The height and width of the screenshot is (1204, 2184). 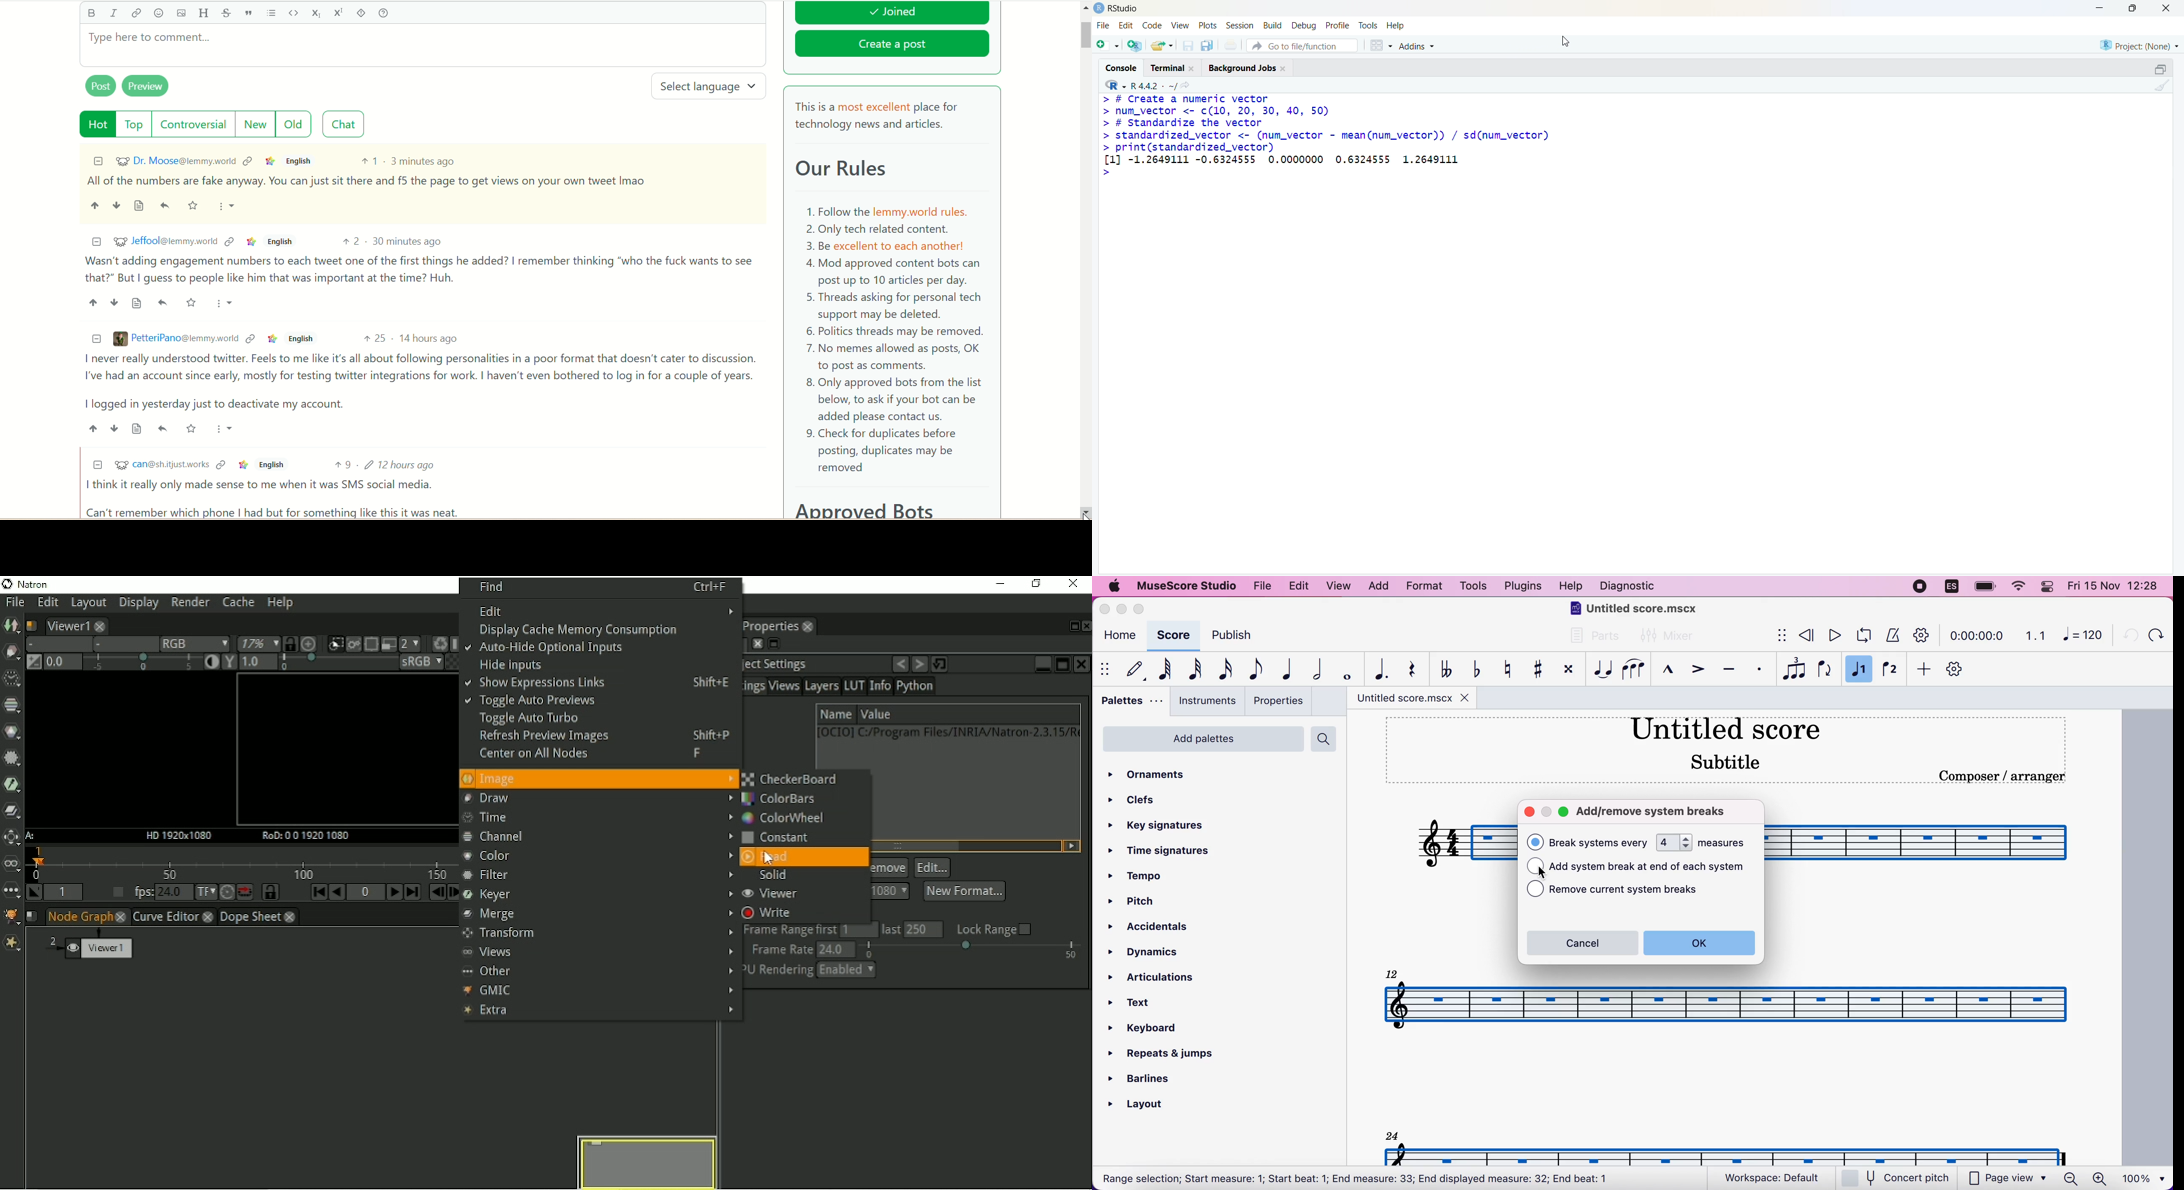 What do you see at coordinates (1722, 842) in the screenshot?
I see `break systems every 4 measures` at bounding box center [1722, 842].